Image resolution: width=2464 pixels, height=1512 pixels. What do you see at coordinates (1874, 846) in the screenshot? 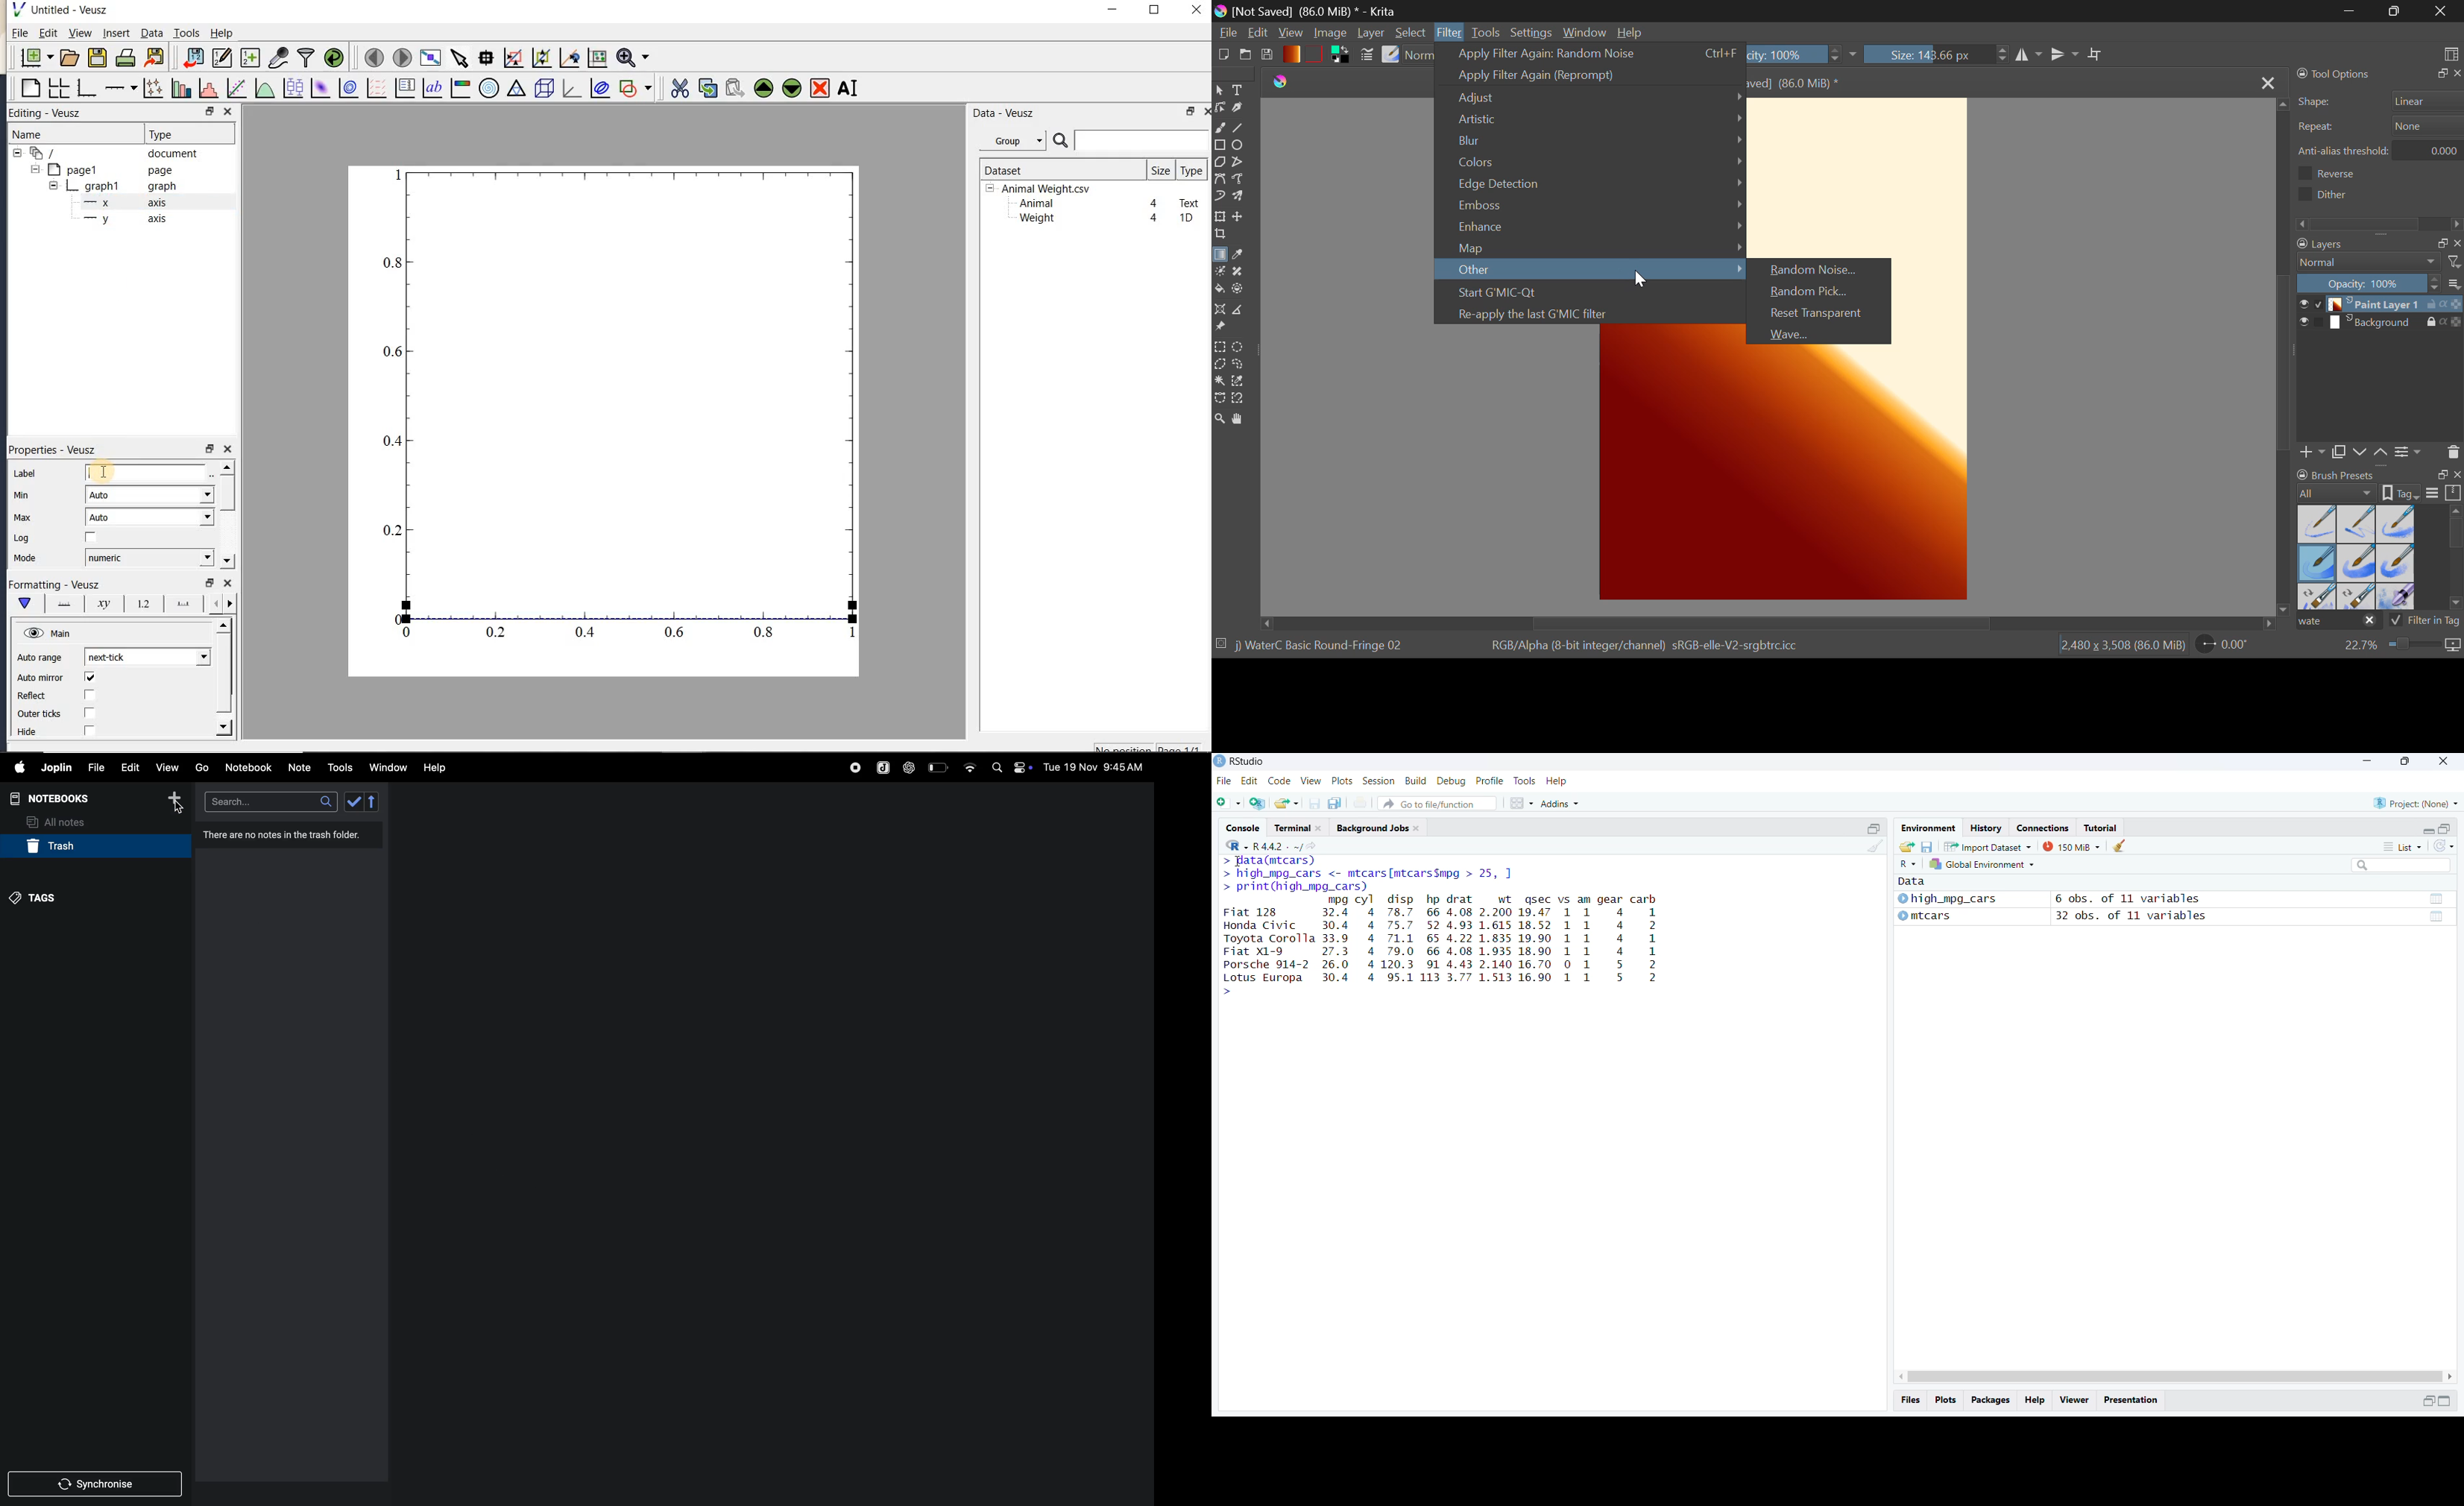
I see `clear console` at bounding box center [1874, 846].